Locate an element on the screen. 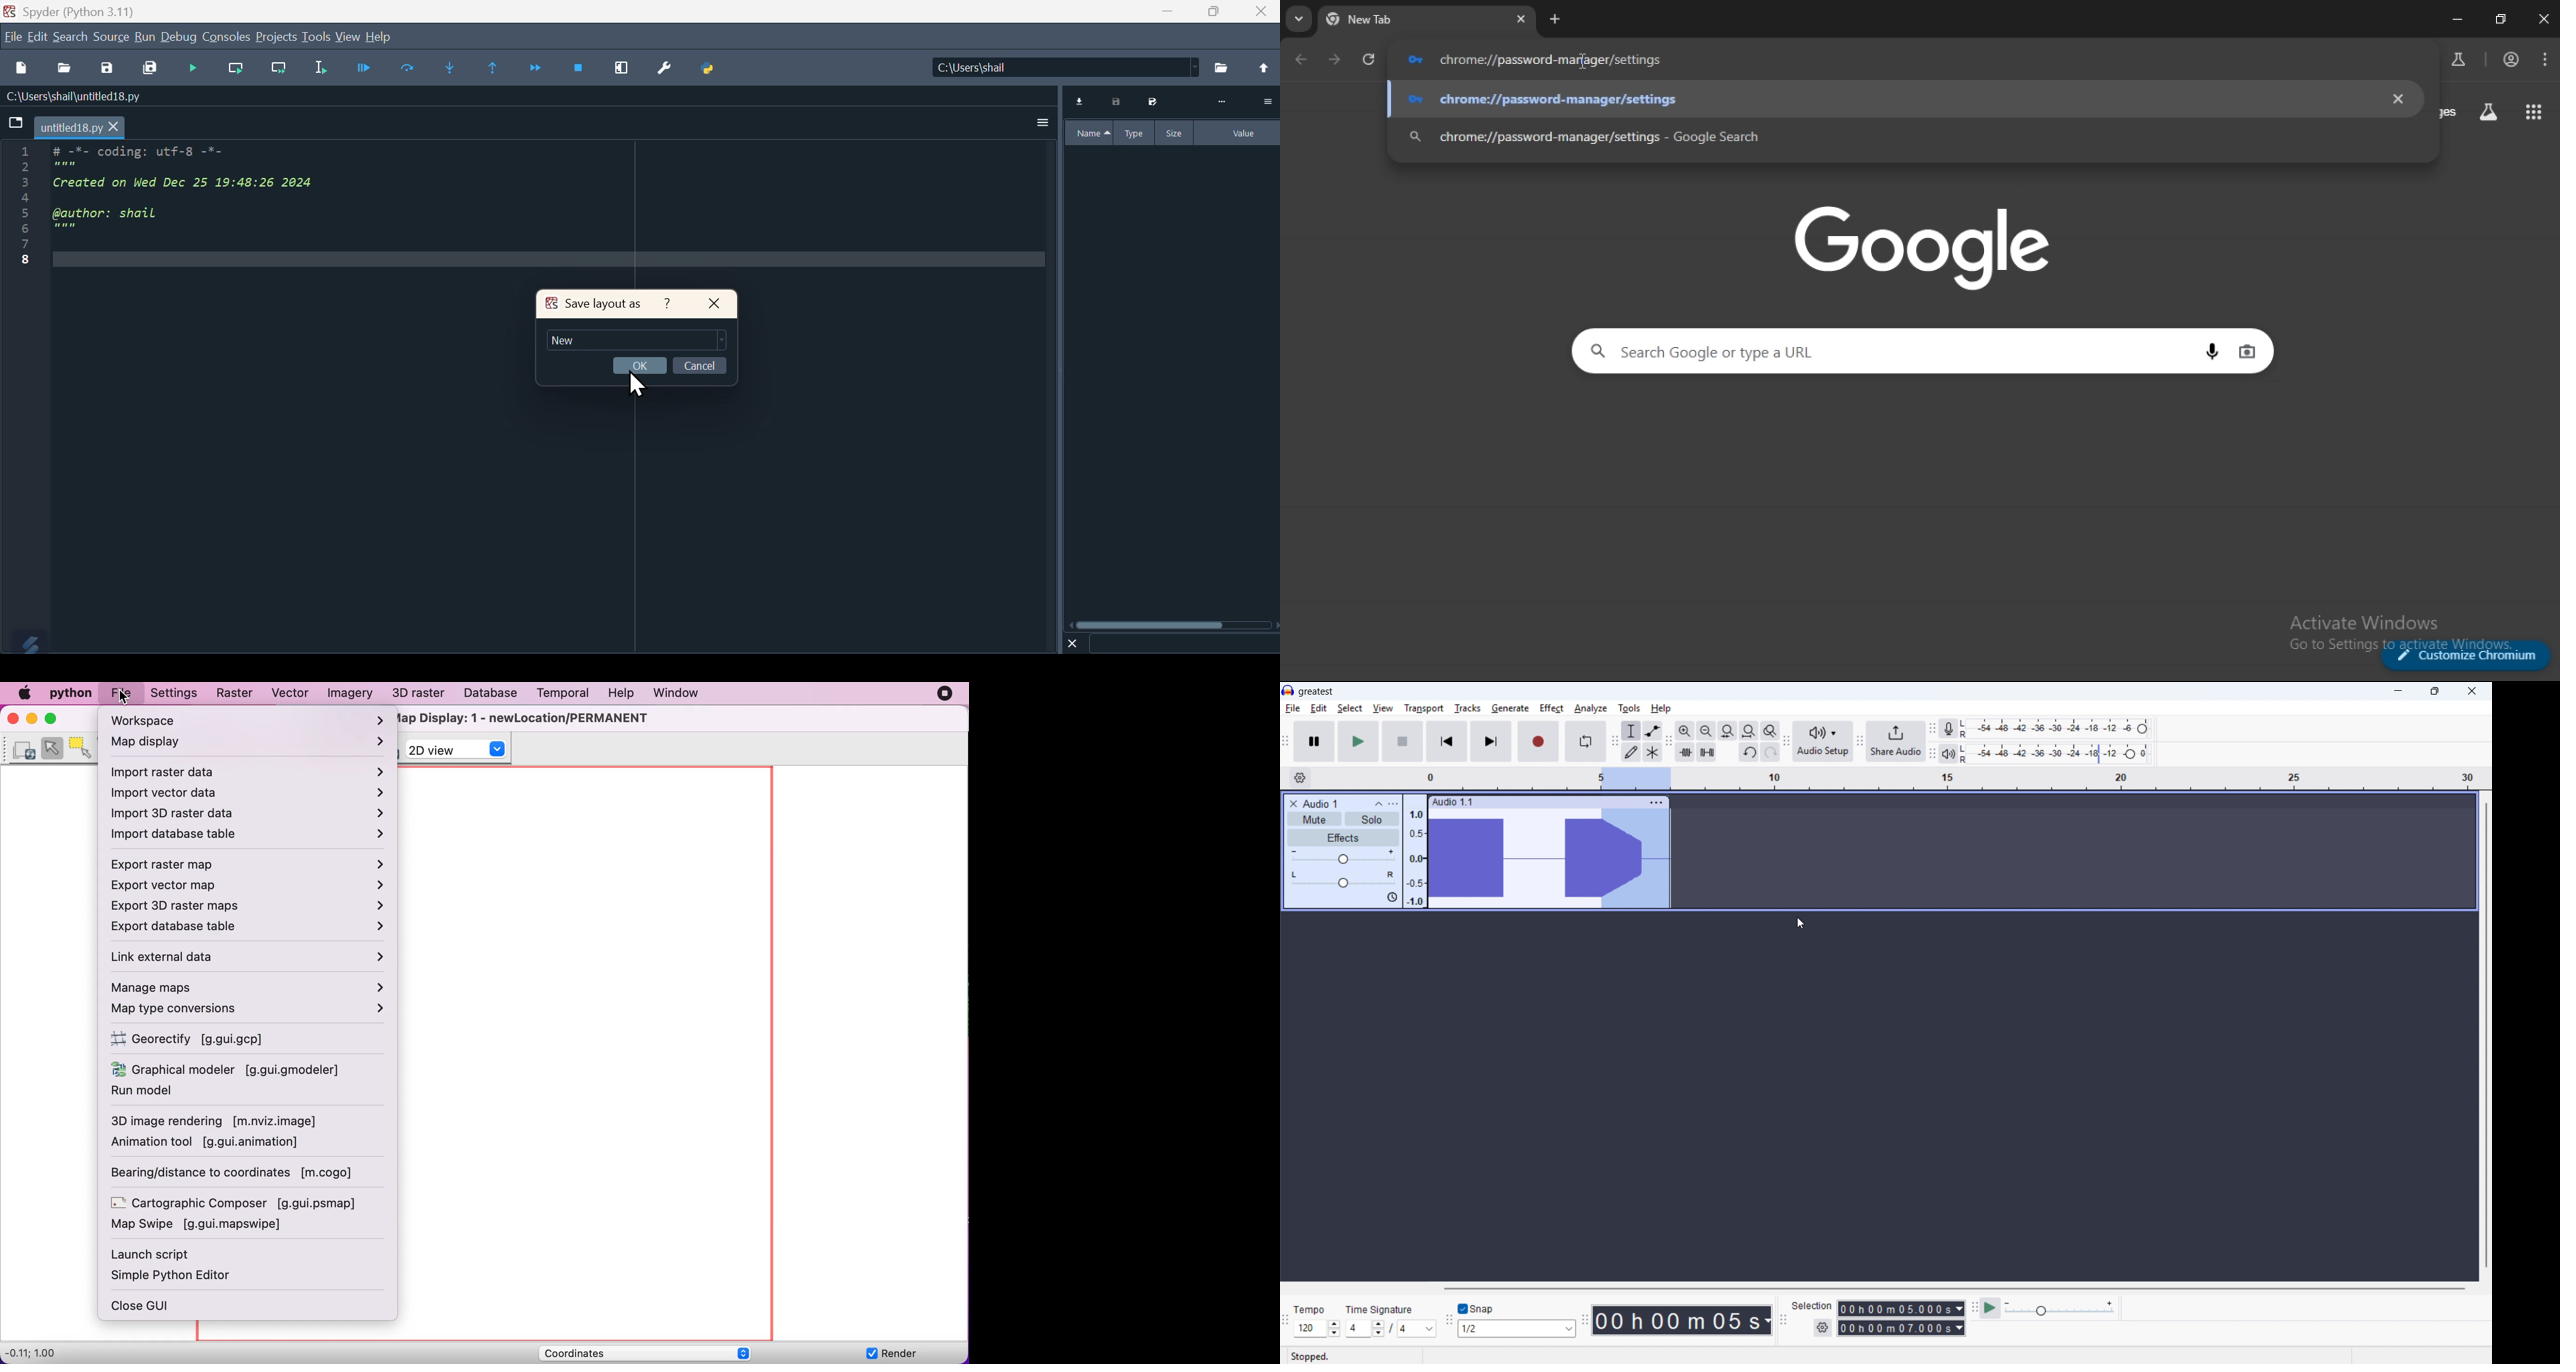 This screenshot has height=1372, width=2576. stopped is located at coordinates (1310, 1358).